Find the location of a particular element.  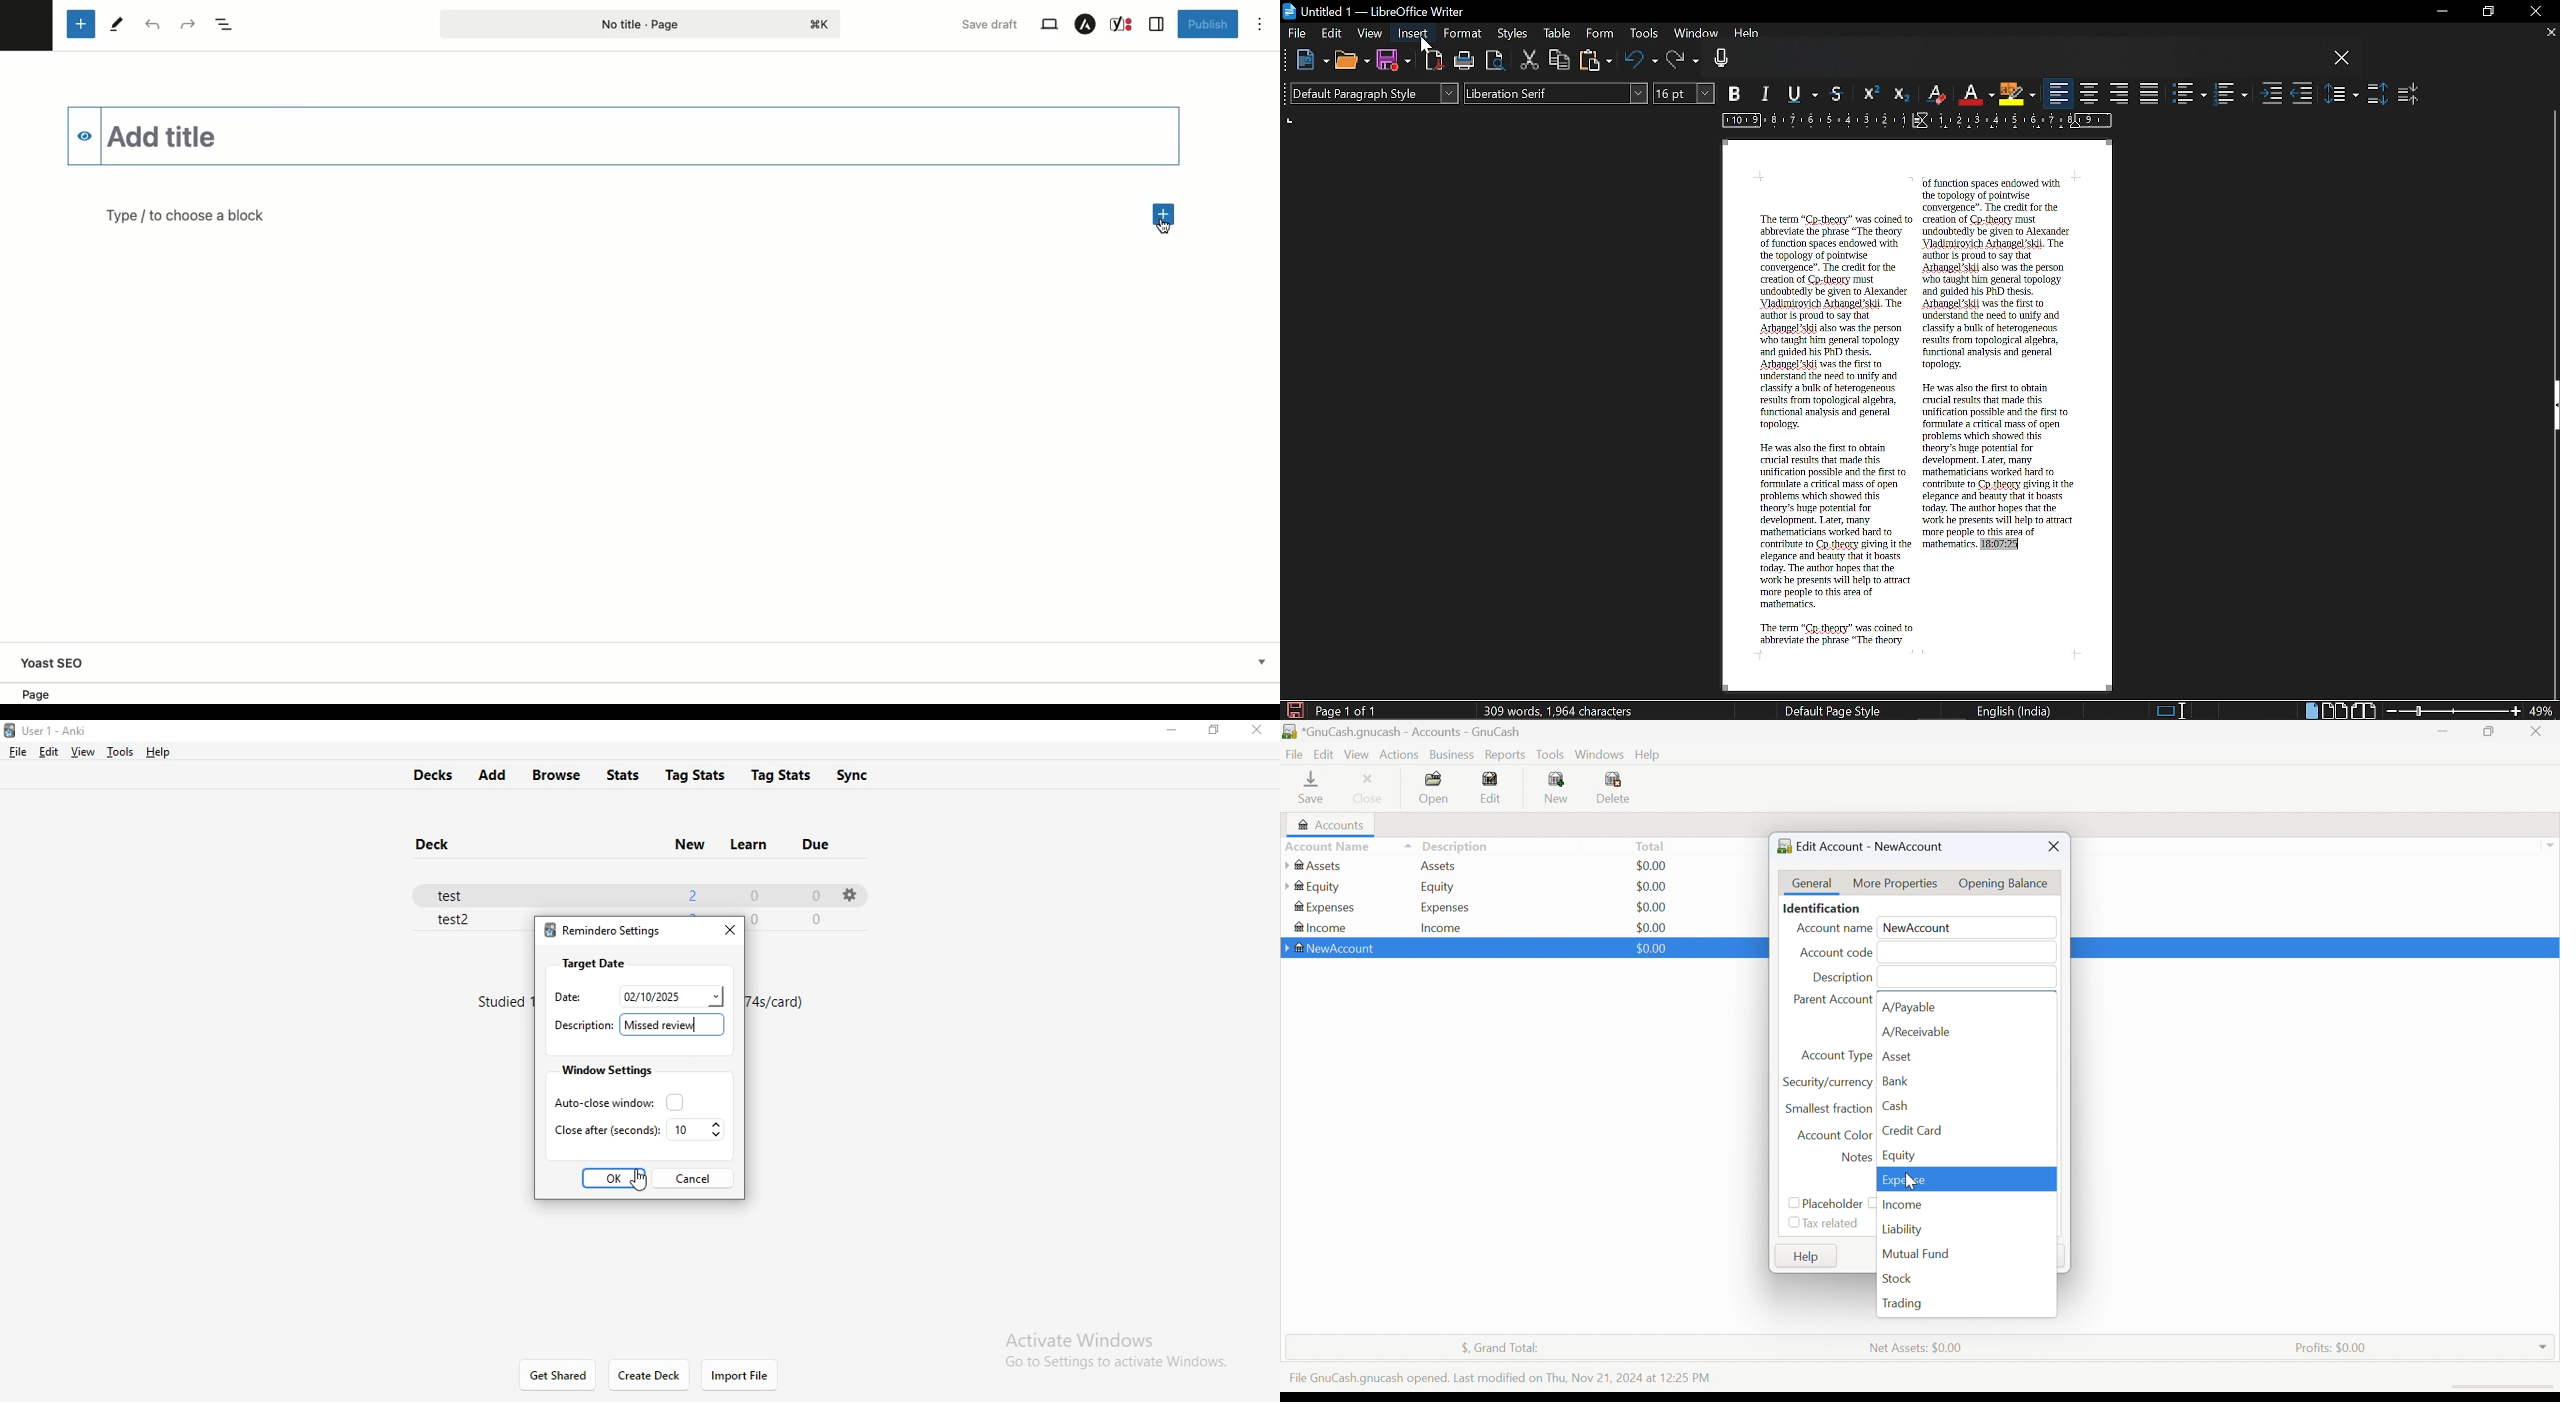

Total is located at coordinates (1651, 845).